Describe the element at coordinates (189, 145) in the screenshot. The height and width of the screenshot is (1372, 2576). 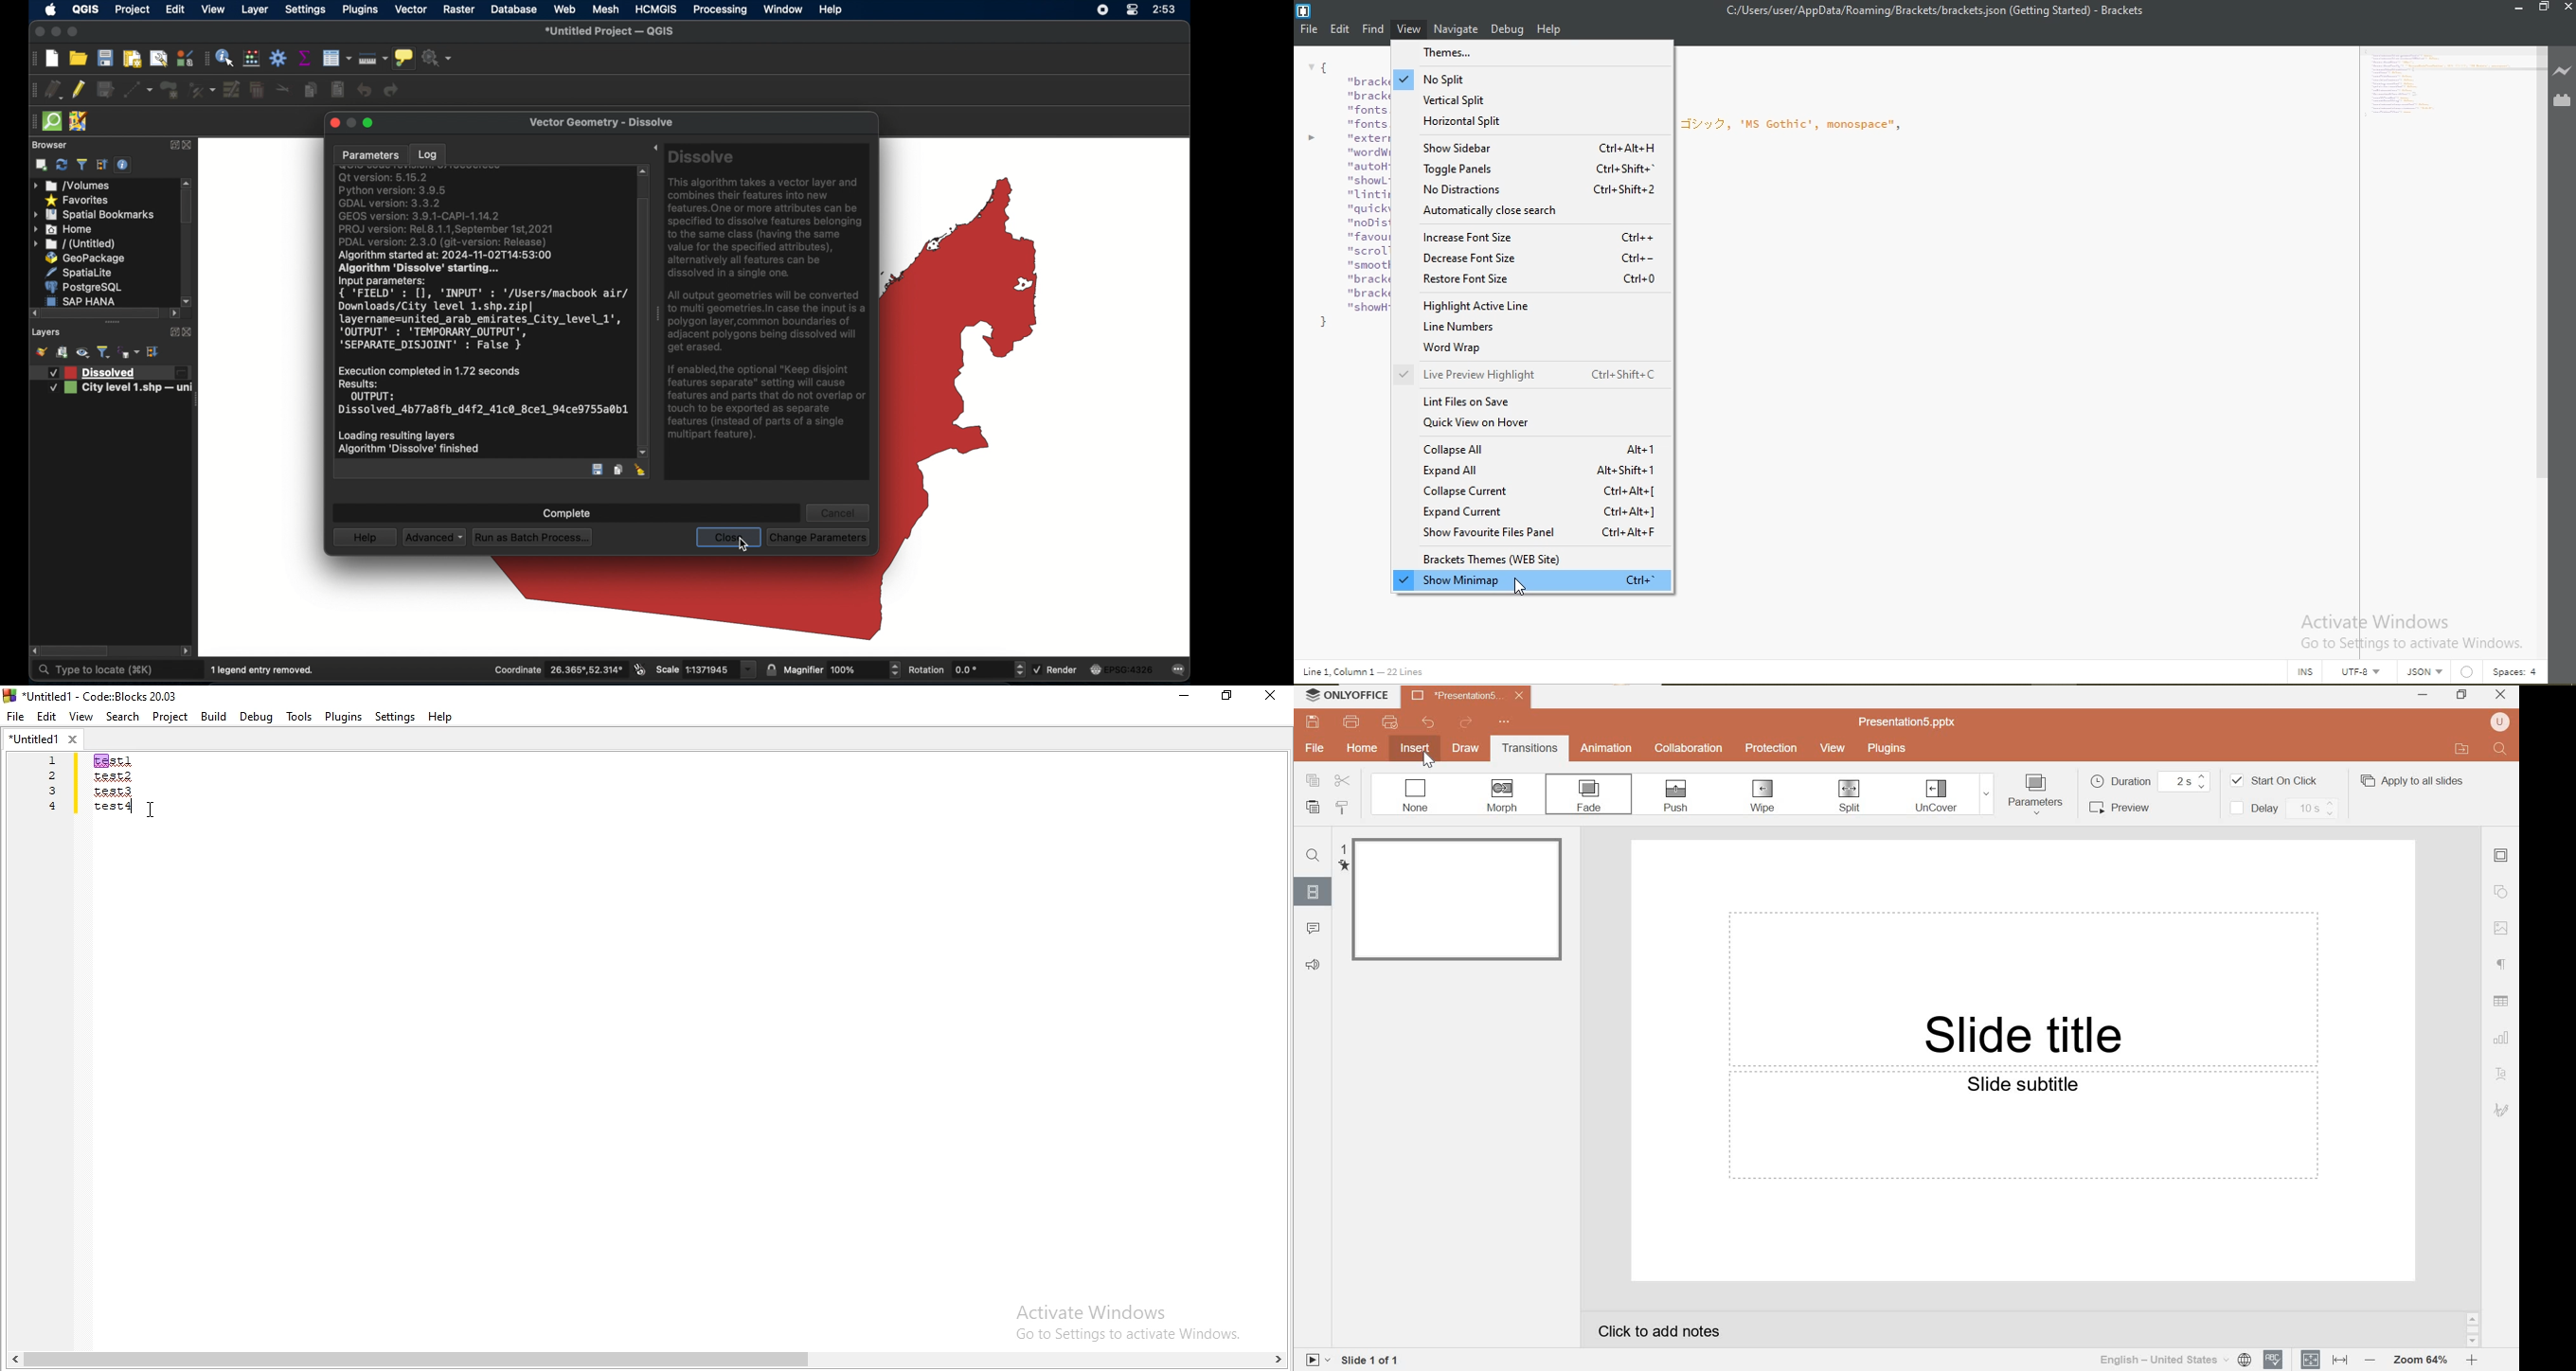
I see `close` at that location.